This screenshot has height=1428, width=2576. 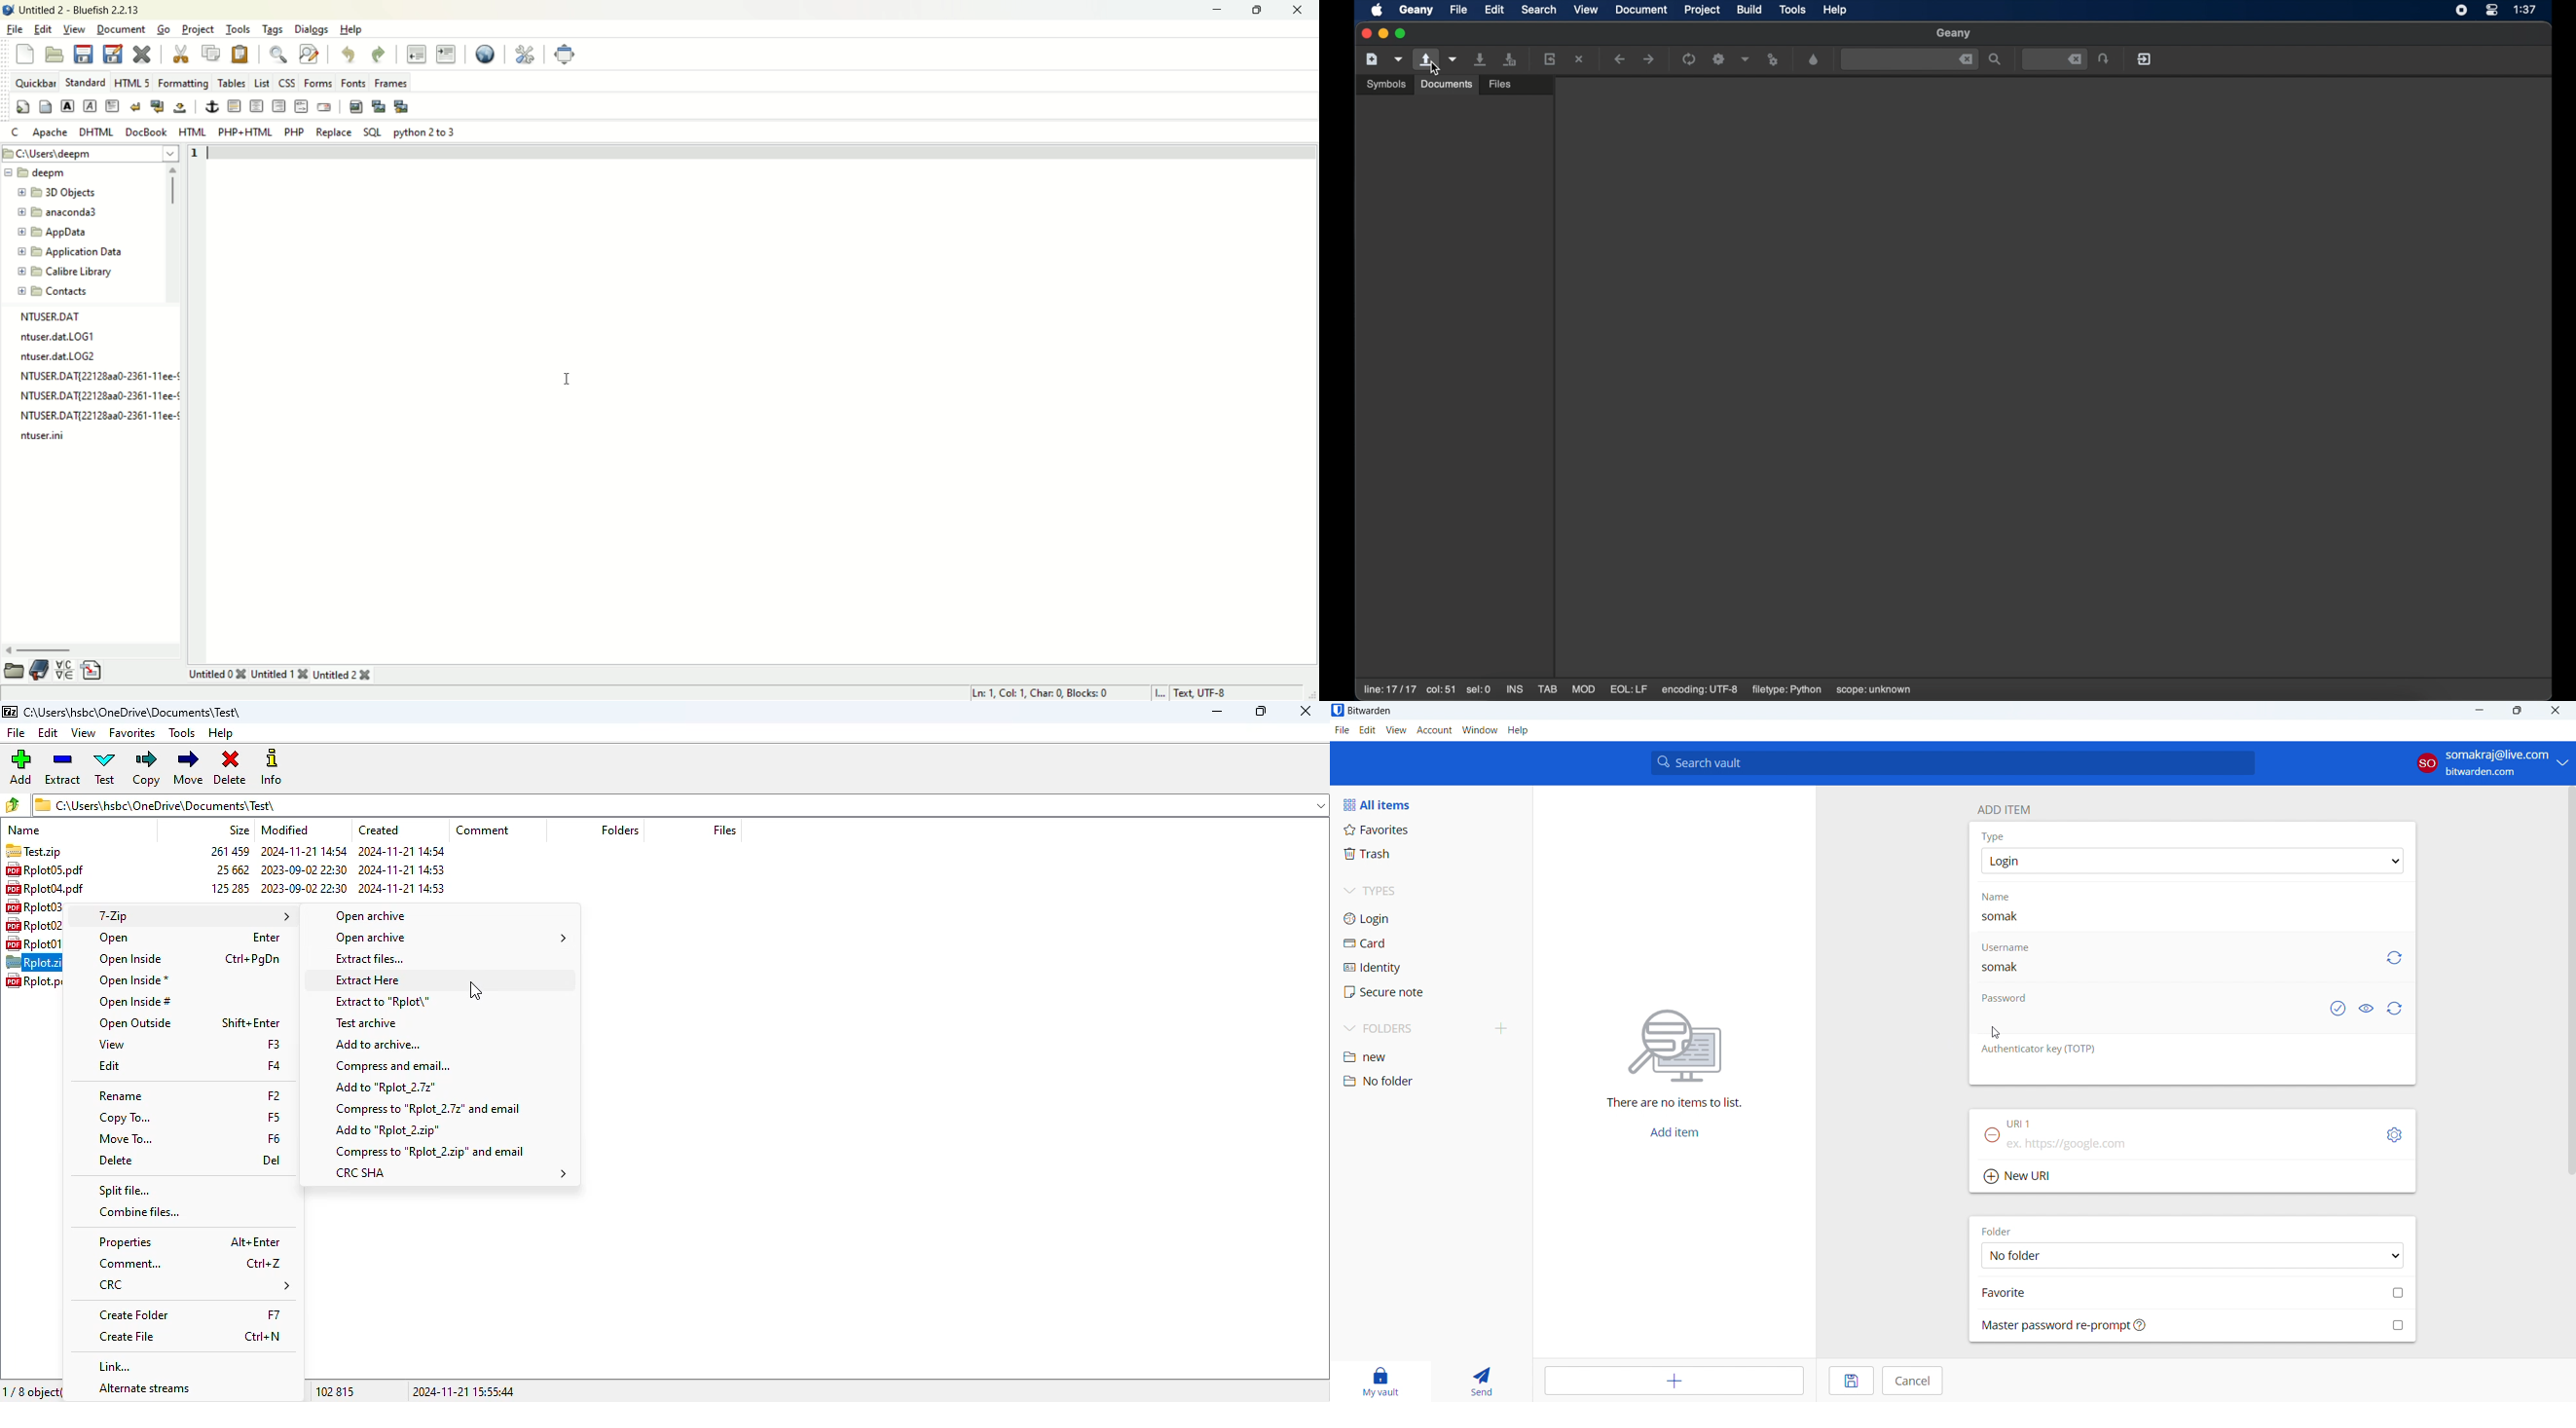 What do you see at coordinates (1434, 69) in the screenshot?
I see `cursor` at bounding box center [1434, 69].